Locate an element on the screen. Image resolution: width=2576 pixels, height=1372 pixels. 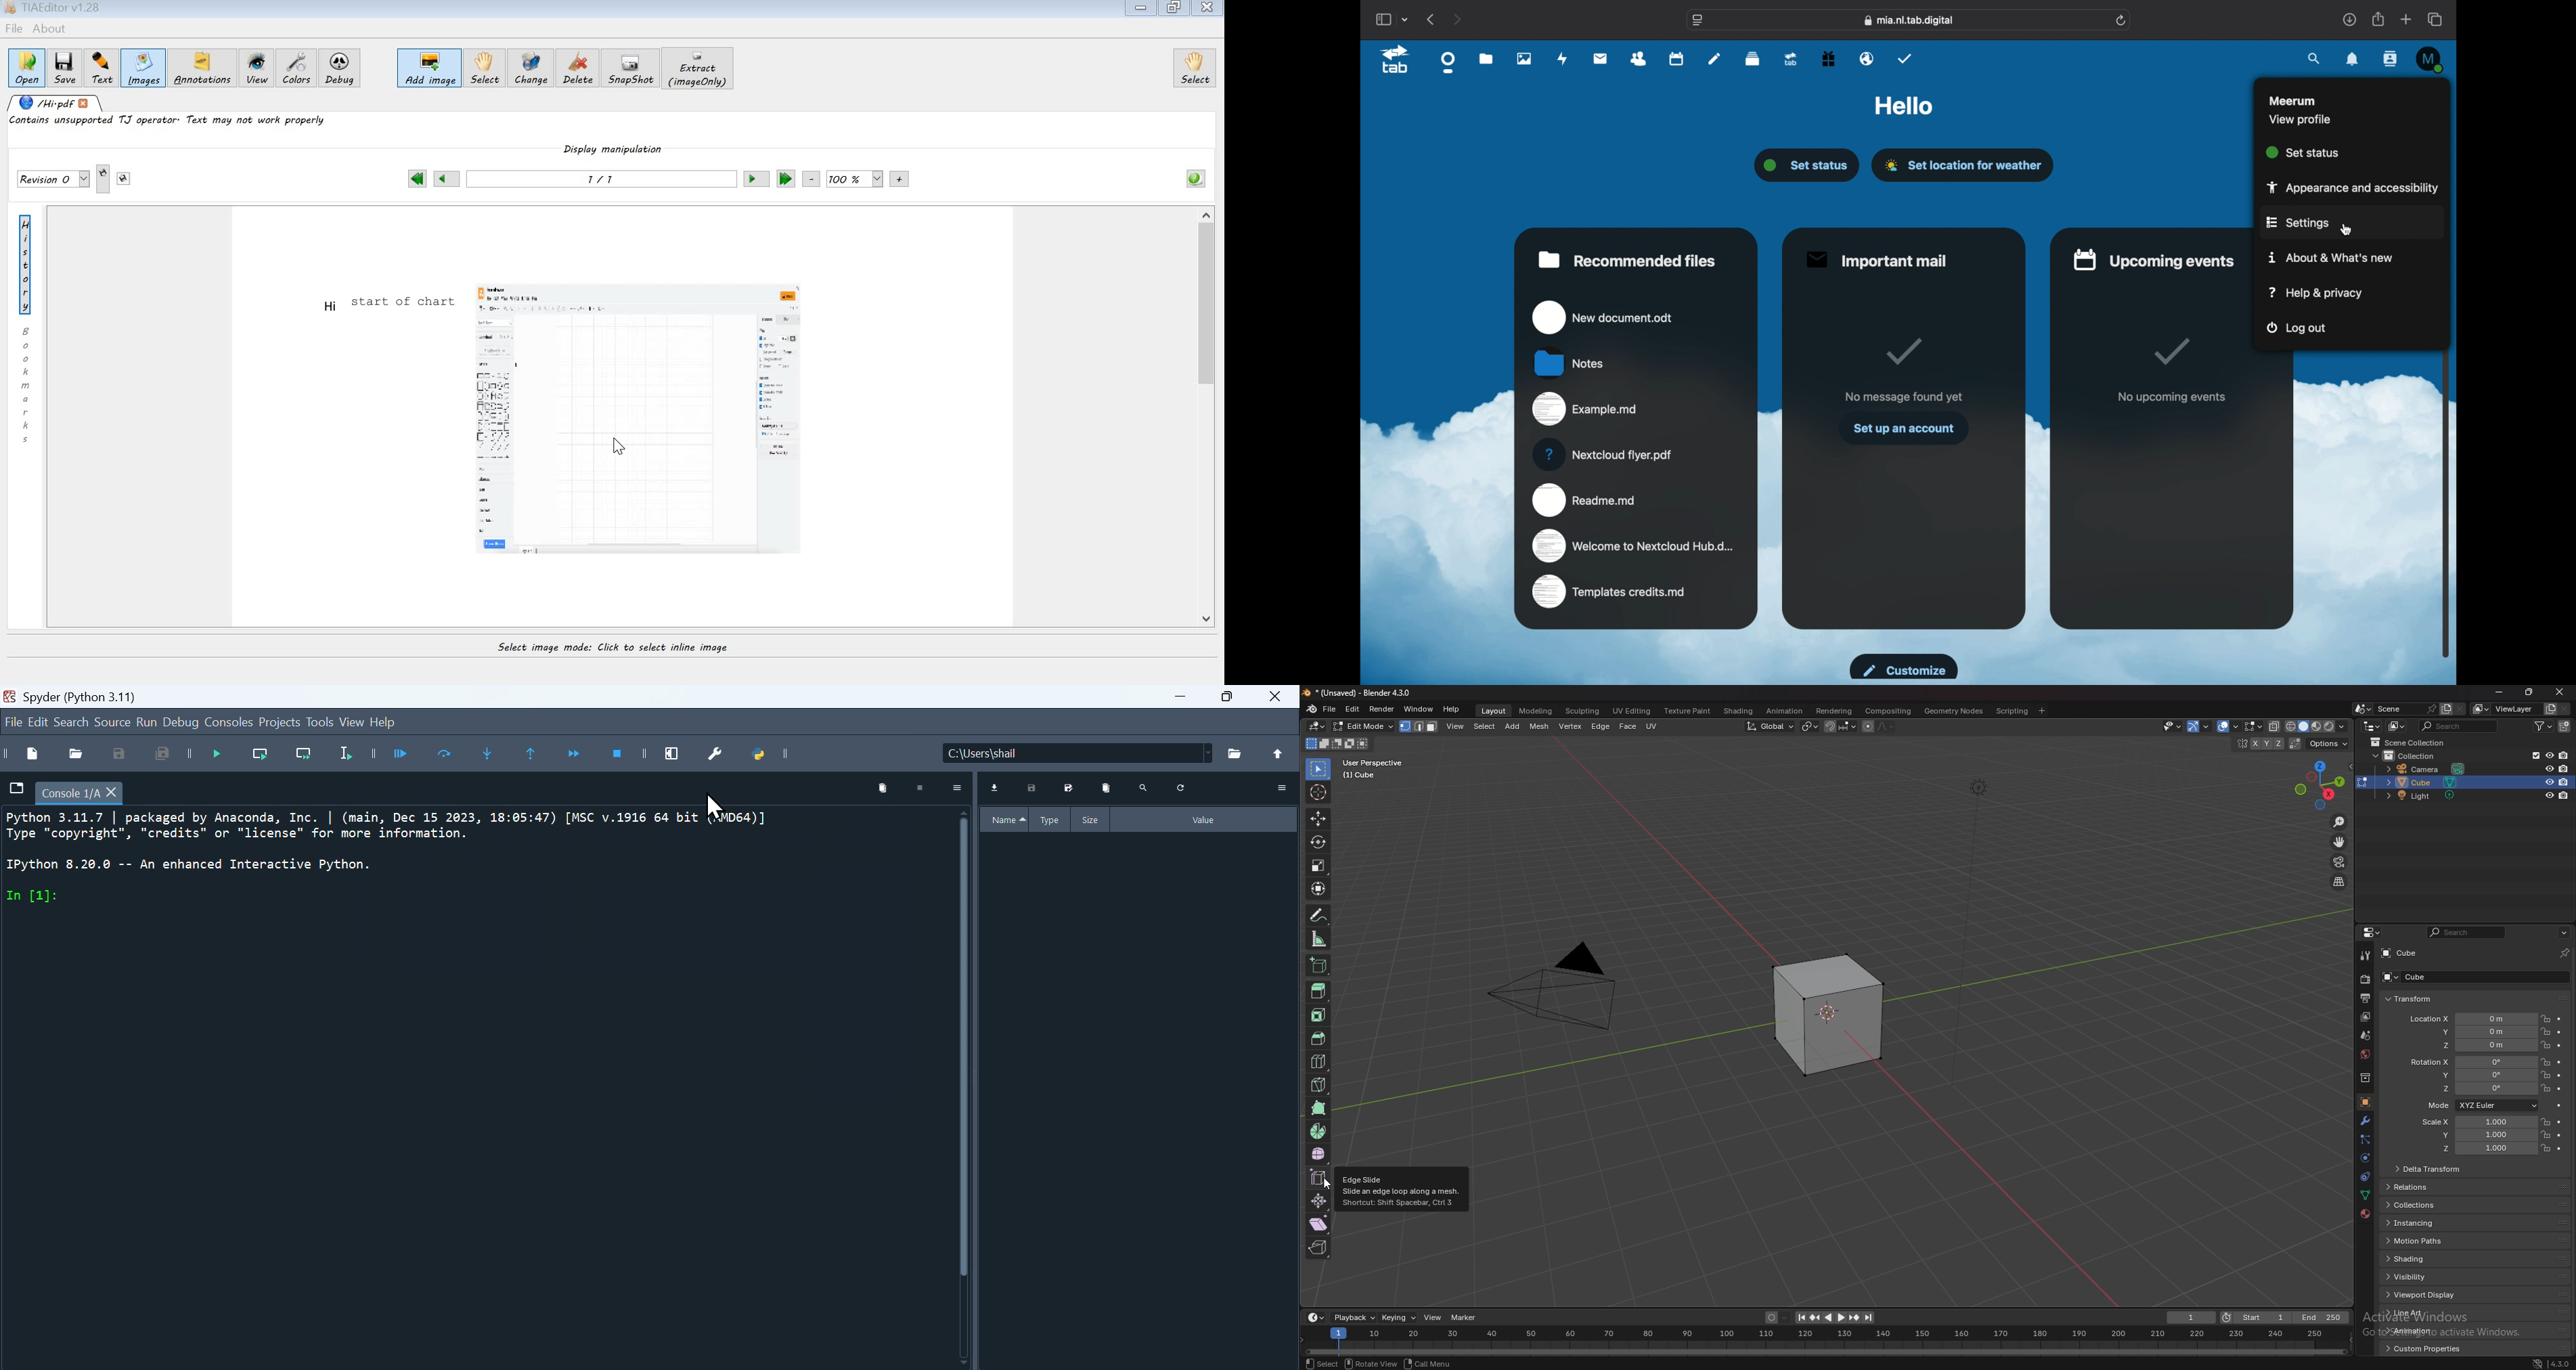
poly build is located at coordinates (1319, 1108).